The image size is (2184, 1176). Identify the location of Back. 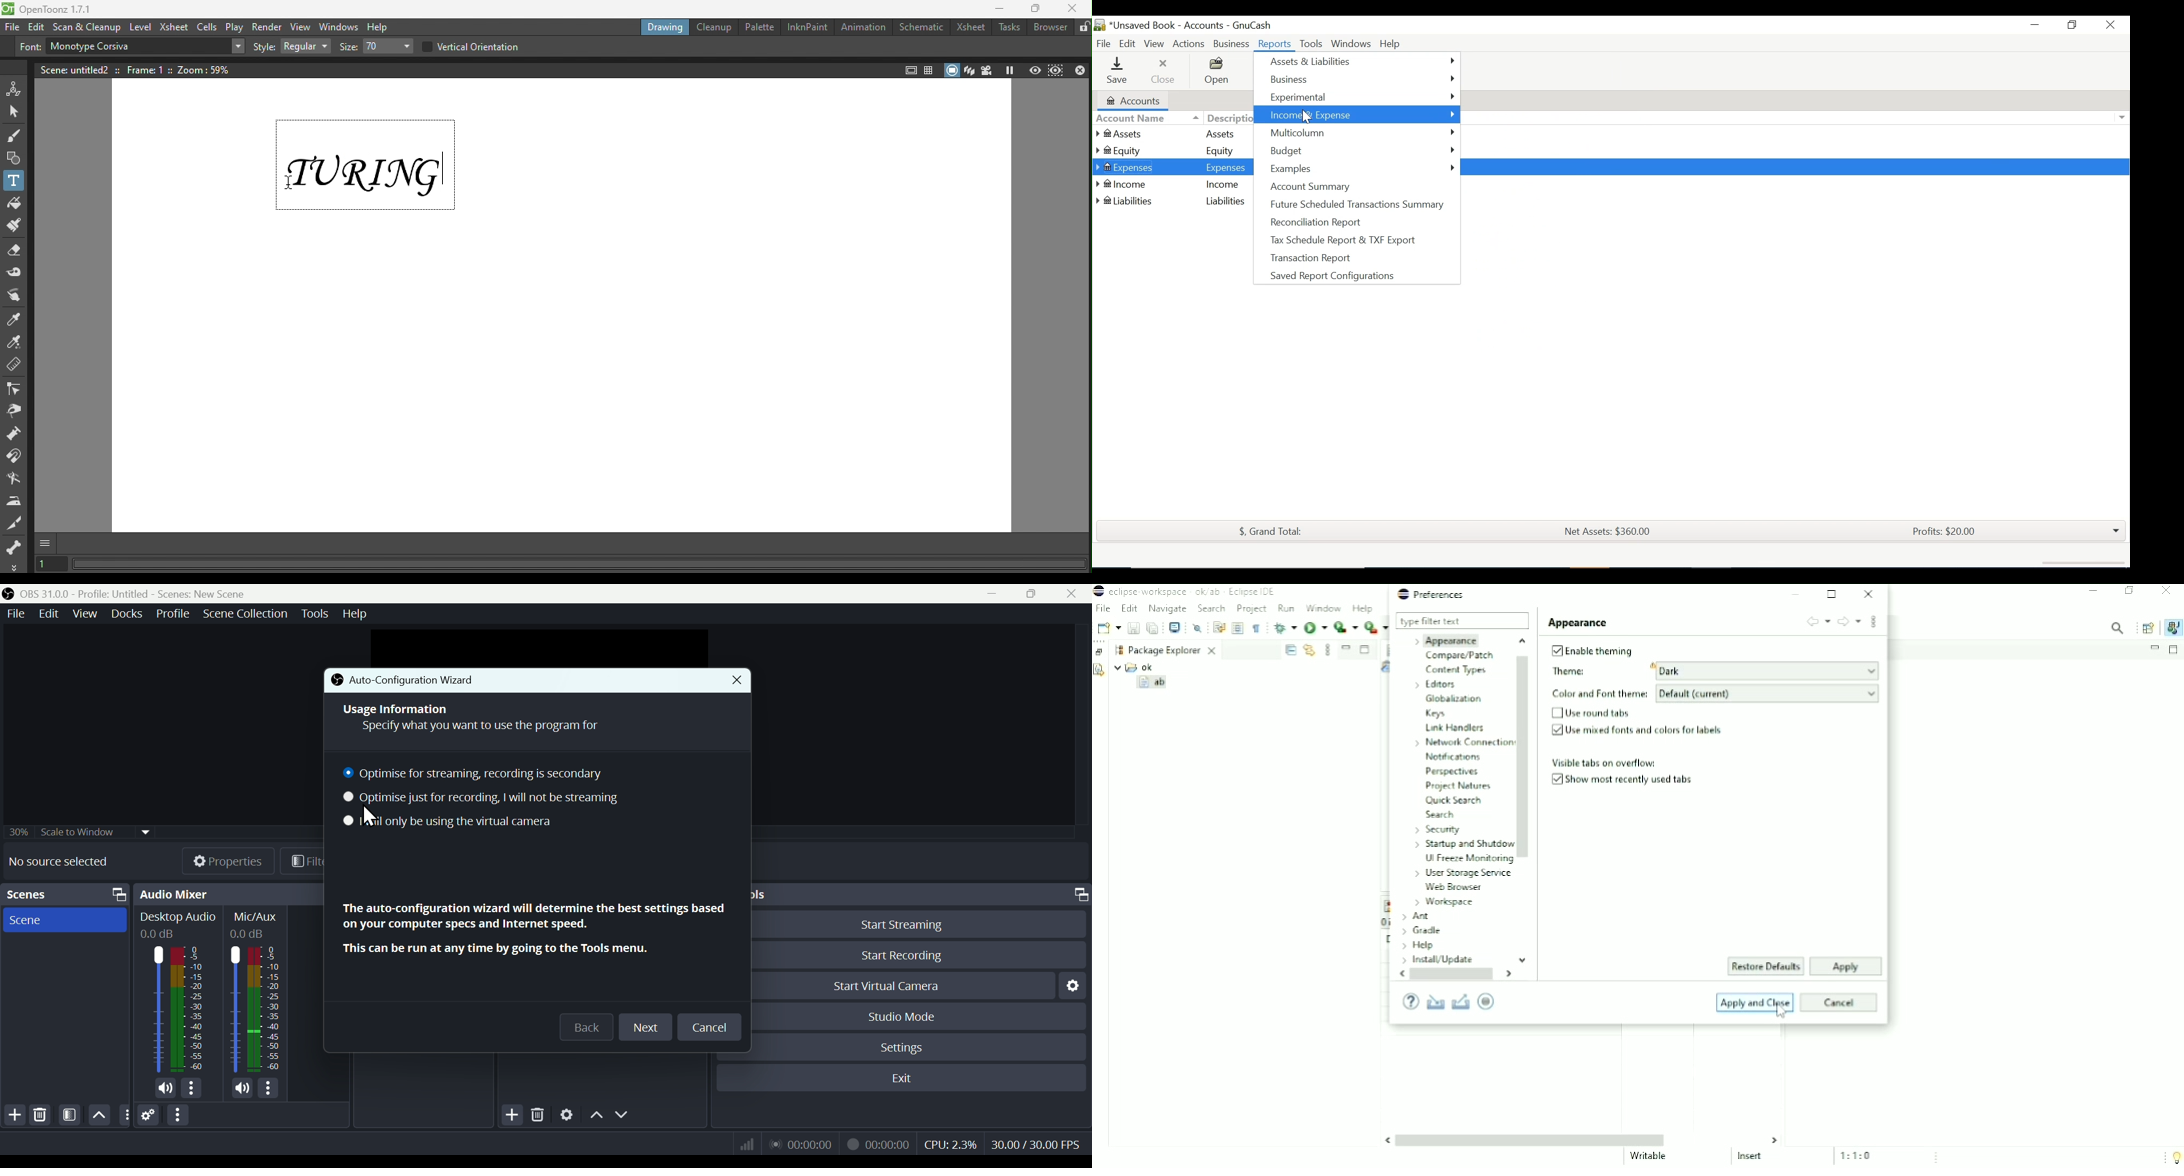
(586, 1027).